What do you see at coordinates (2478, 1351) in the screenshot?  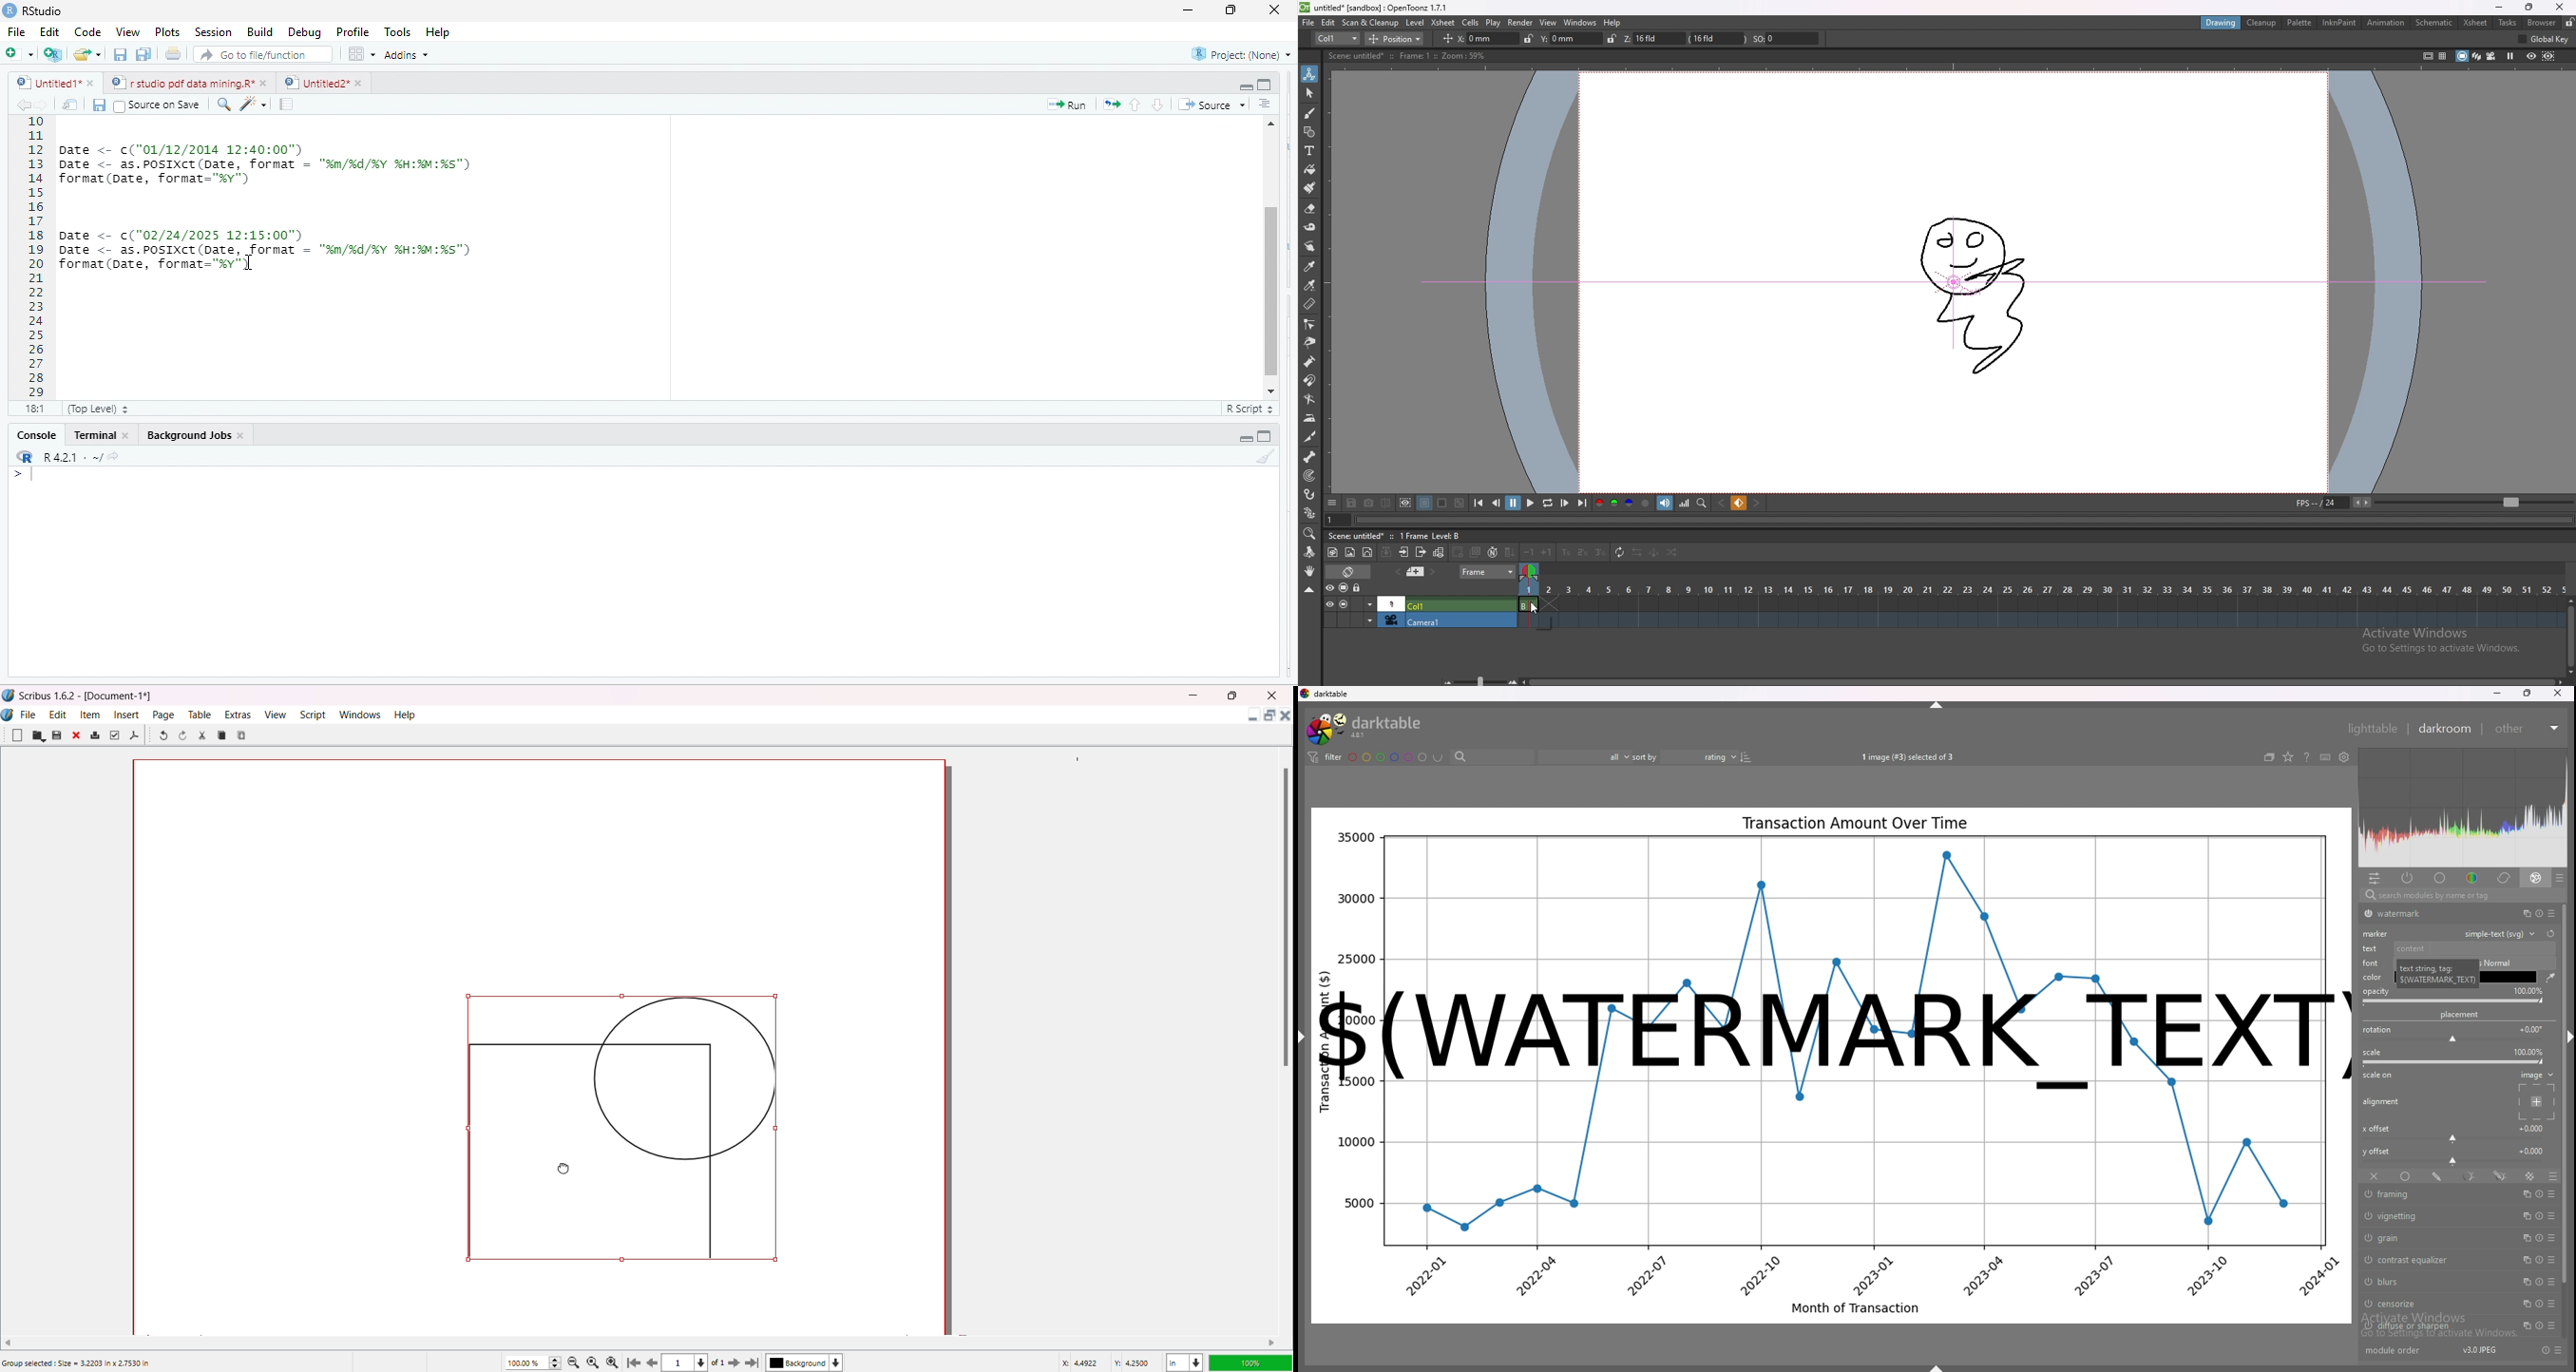 I see `version` at bounding box center [2478, 1351].